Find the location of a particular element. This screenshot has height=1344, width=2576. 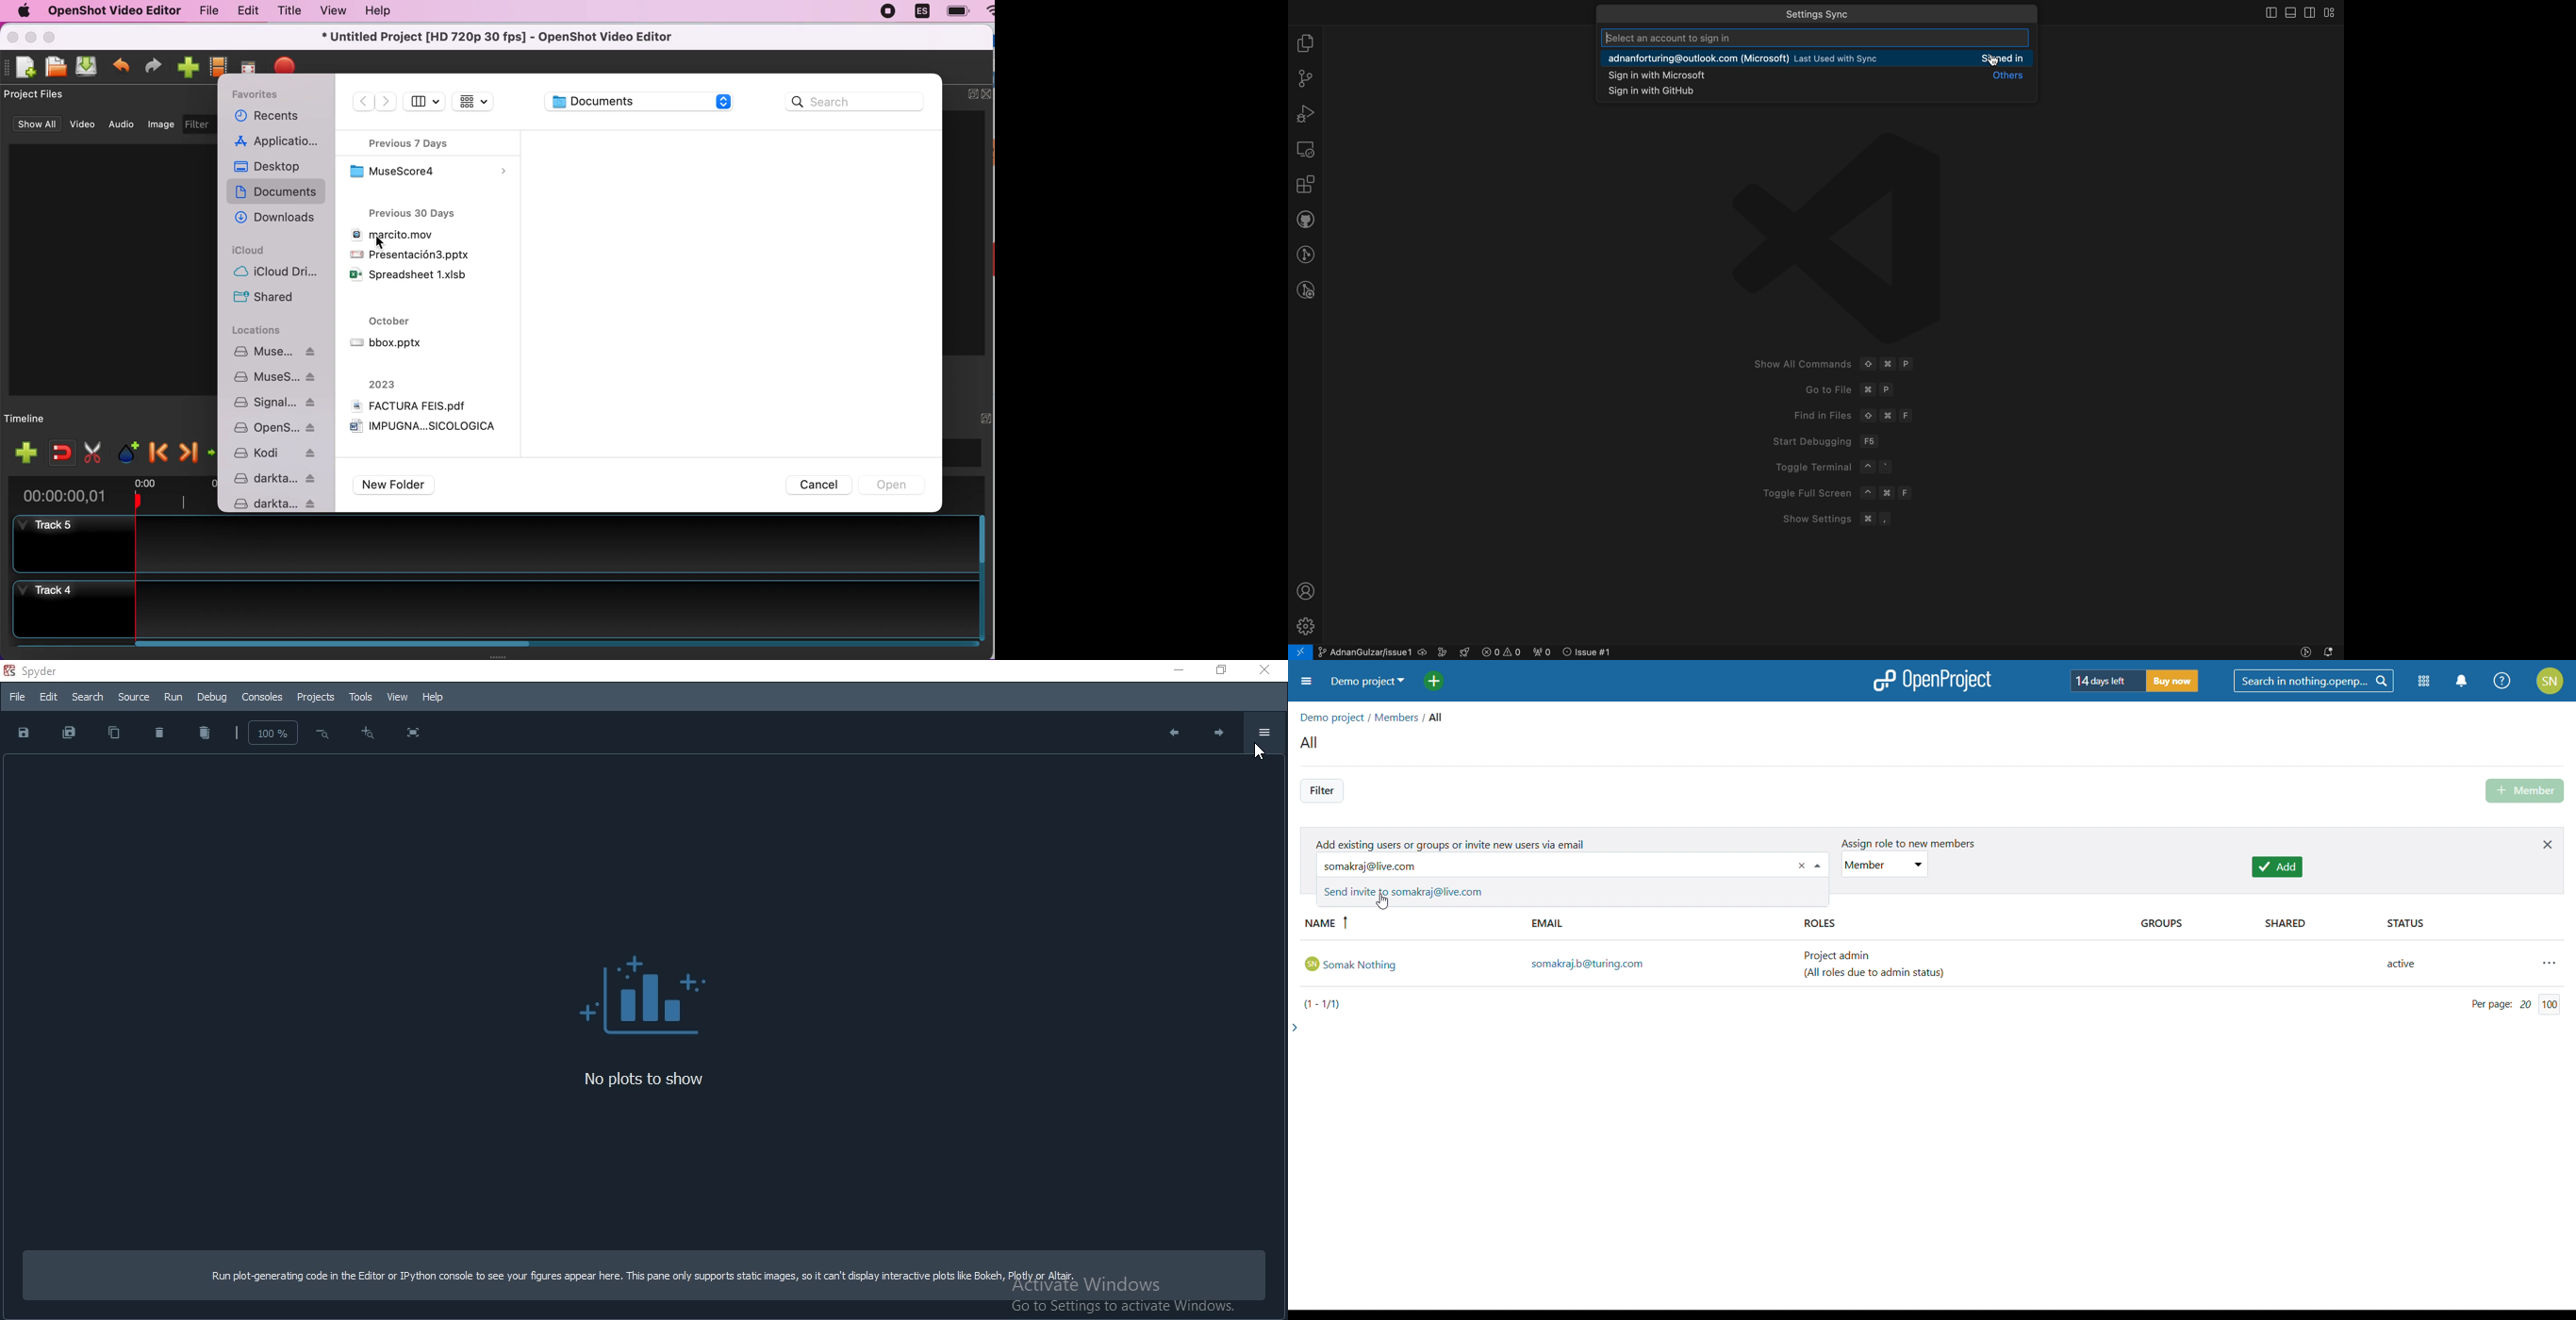

restore is located at coordinates (1215, 671).